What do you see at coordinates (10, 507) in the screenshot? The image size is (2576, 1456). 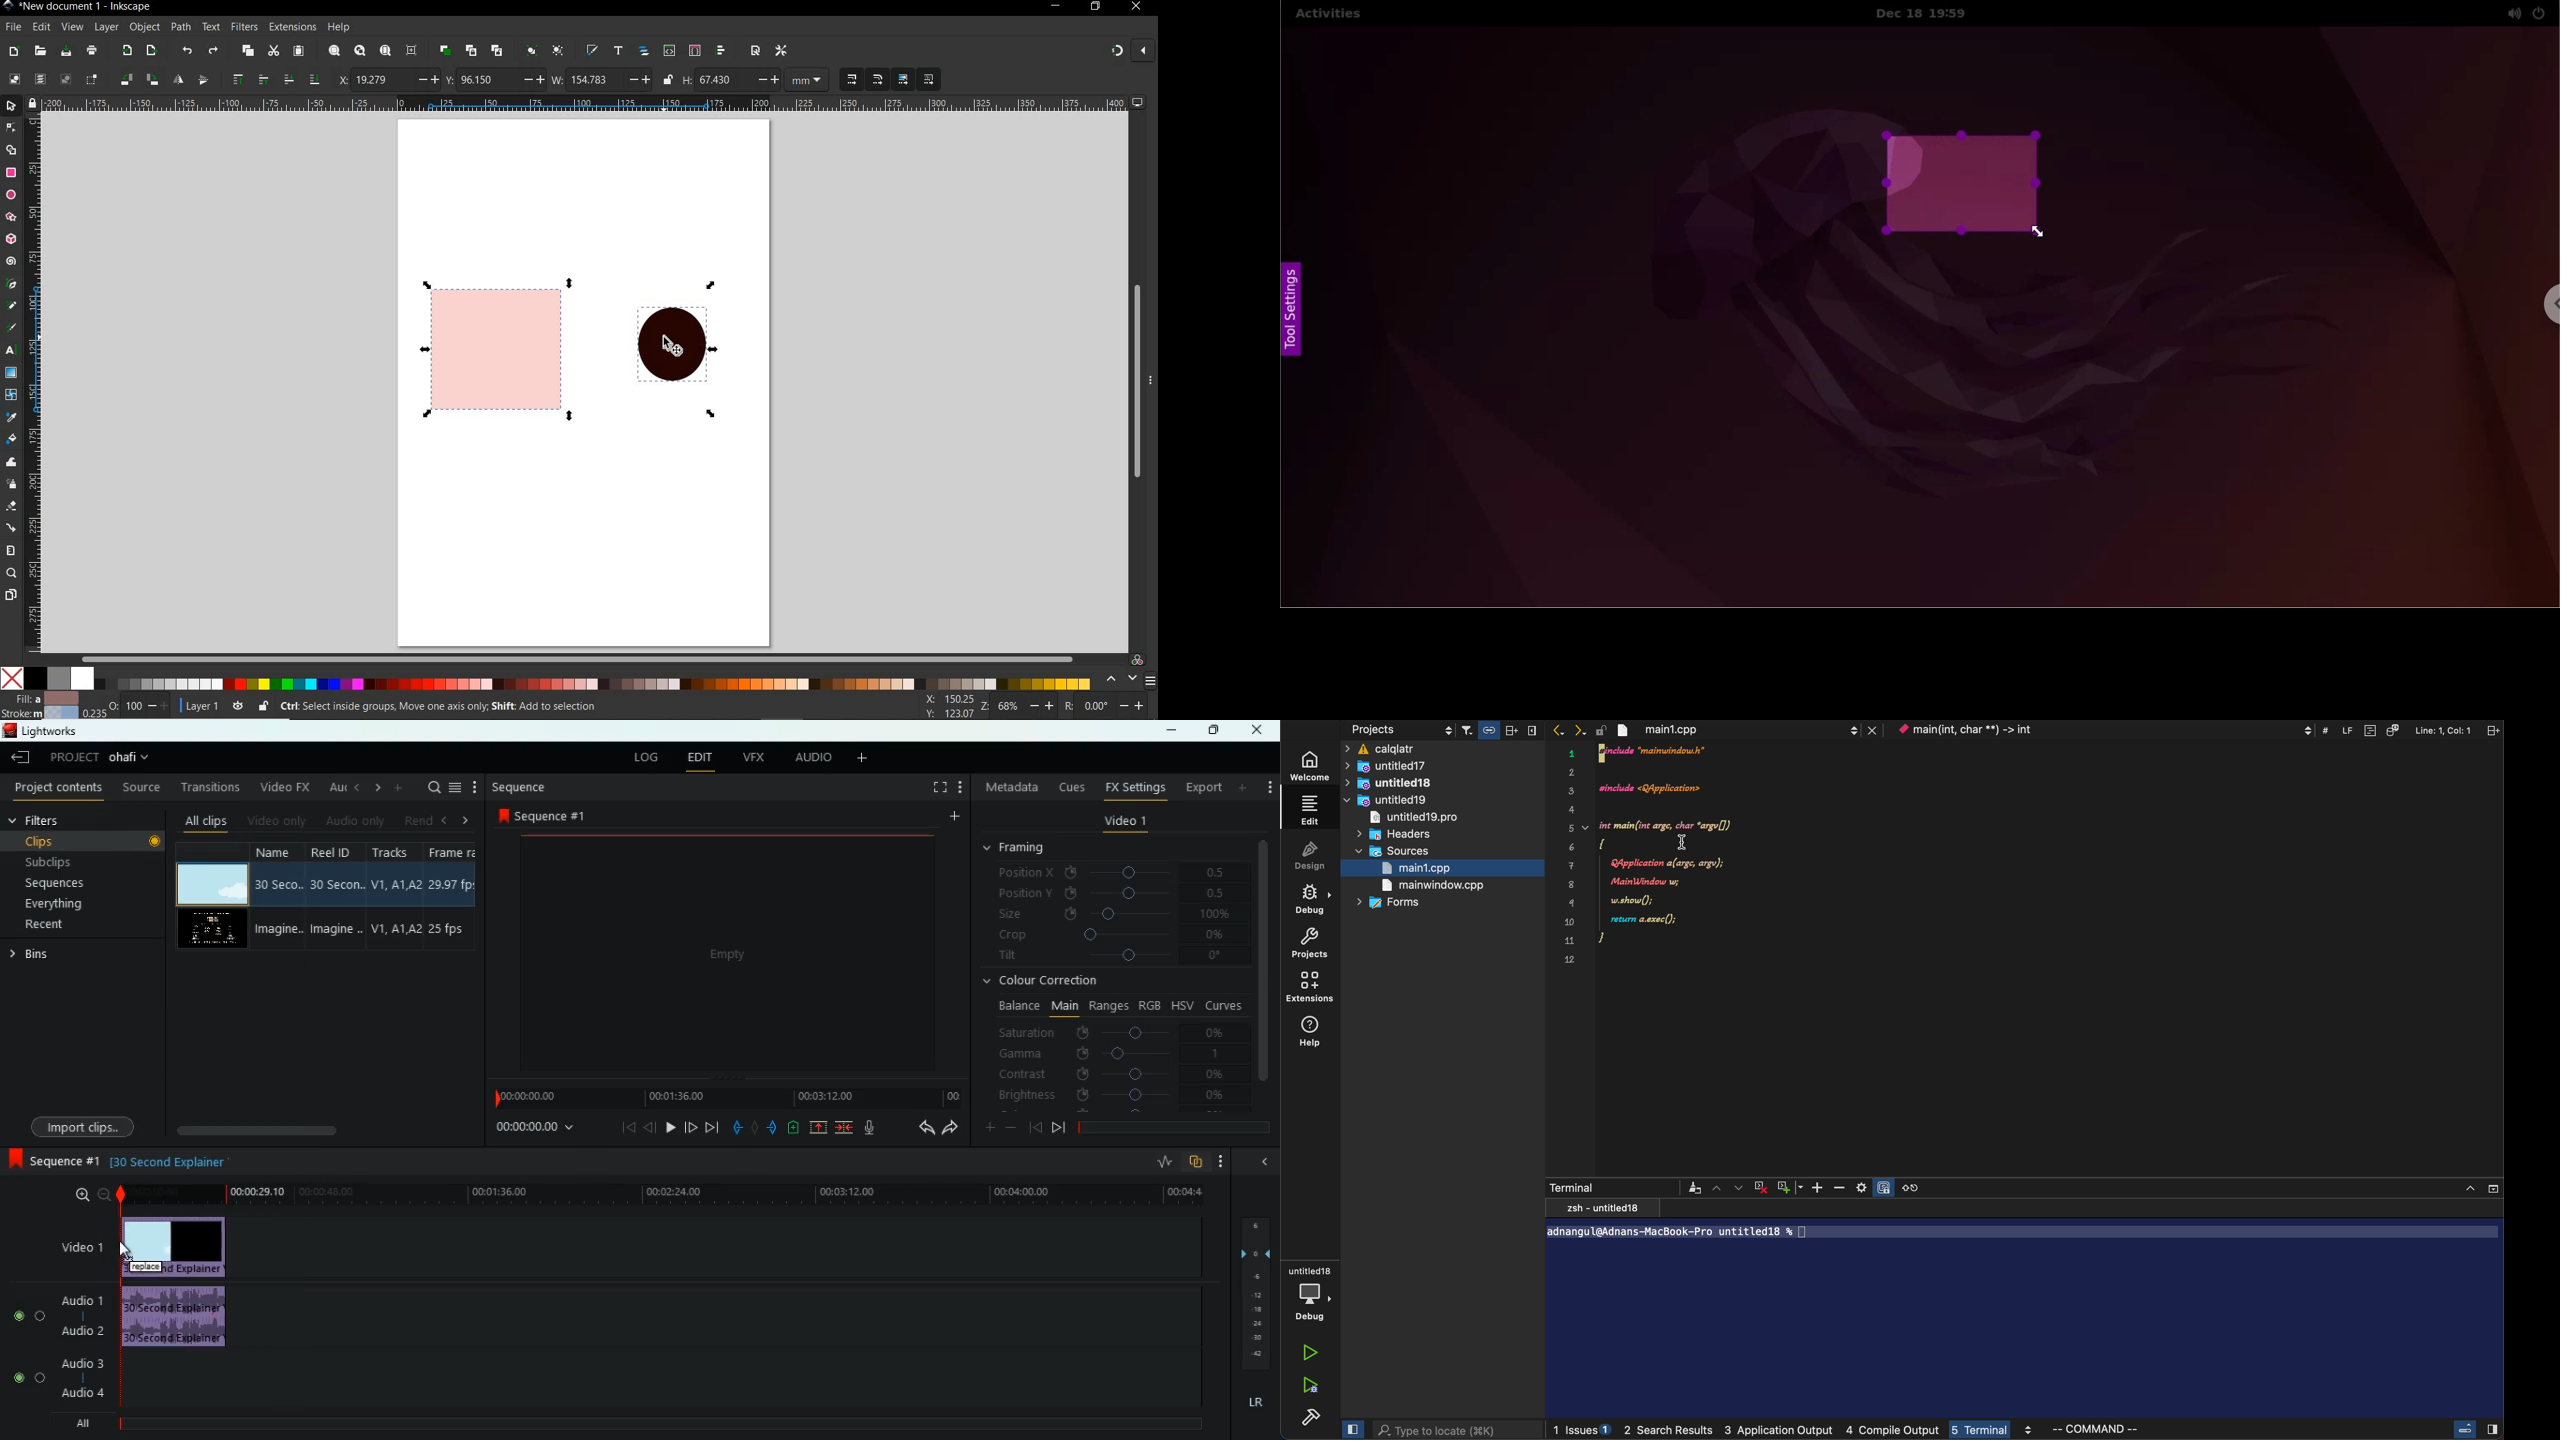 I see `eraser tool` at bounding box center [10, 507].